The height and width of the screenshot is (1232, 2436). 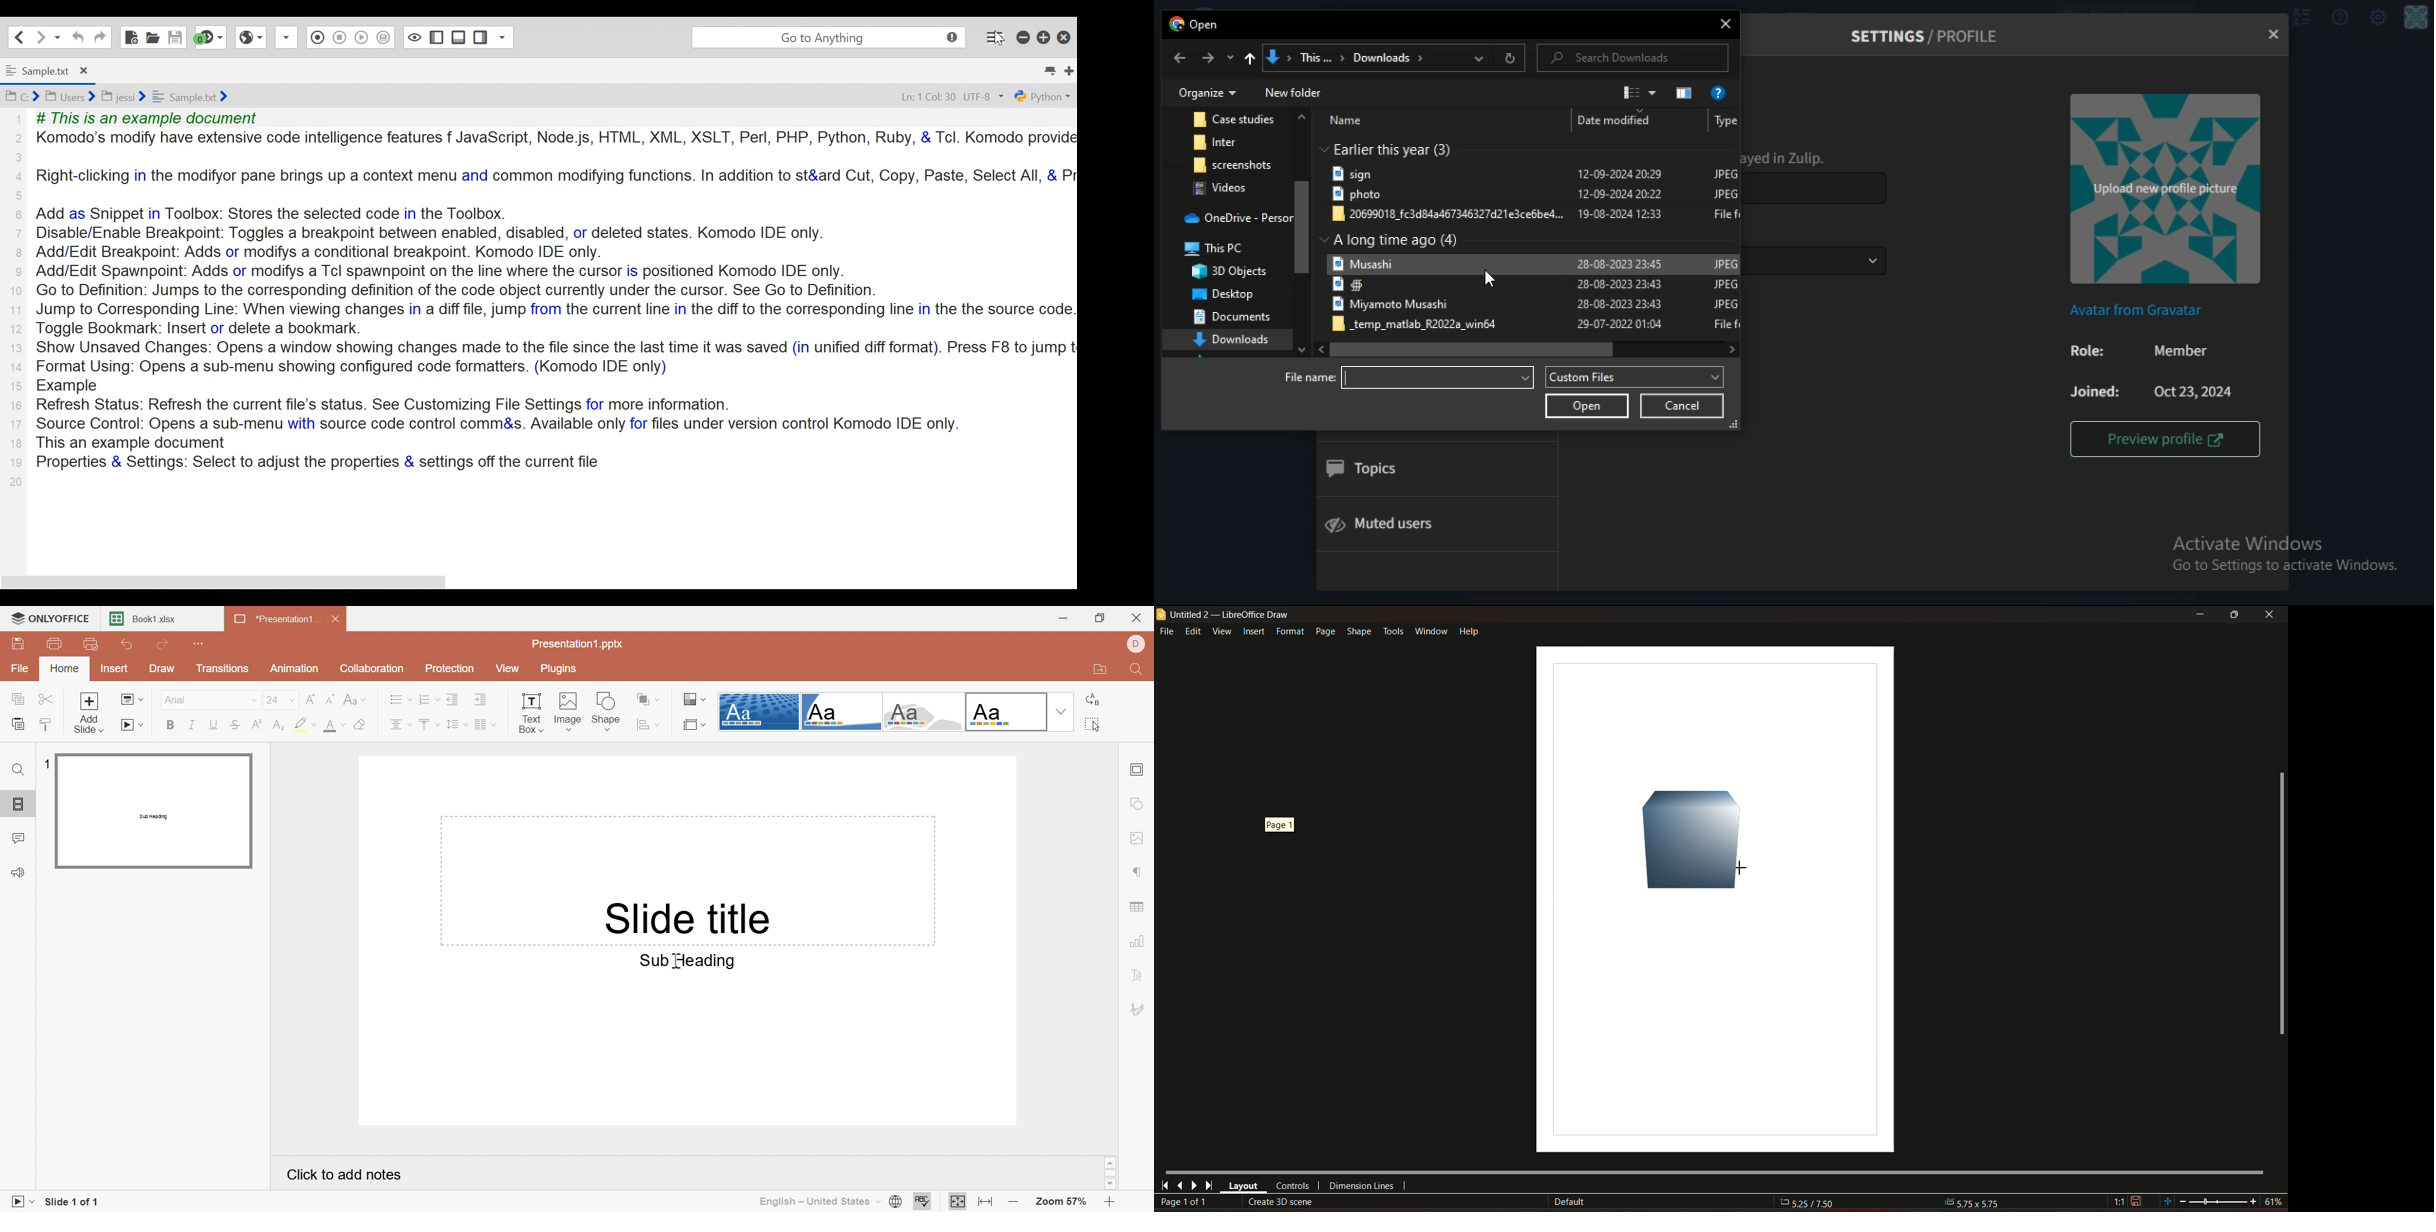 I want to click on Start slideshow, so click(x=133, y=725).